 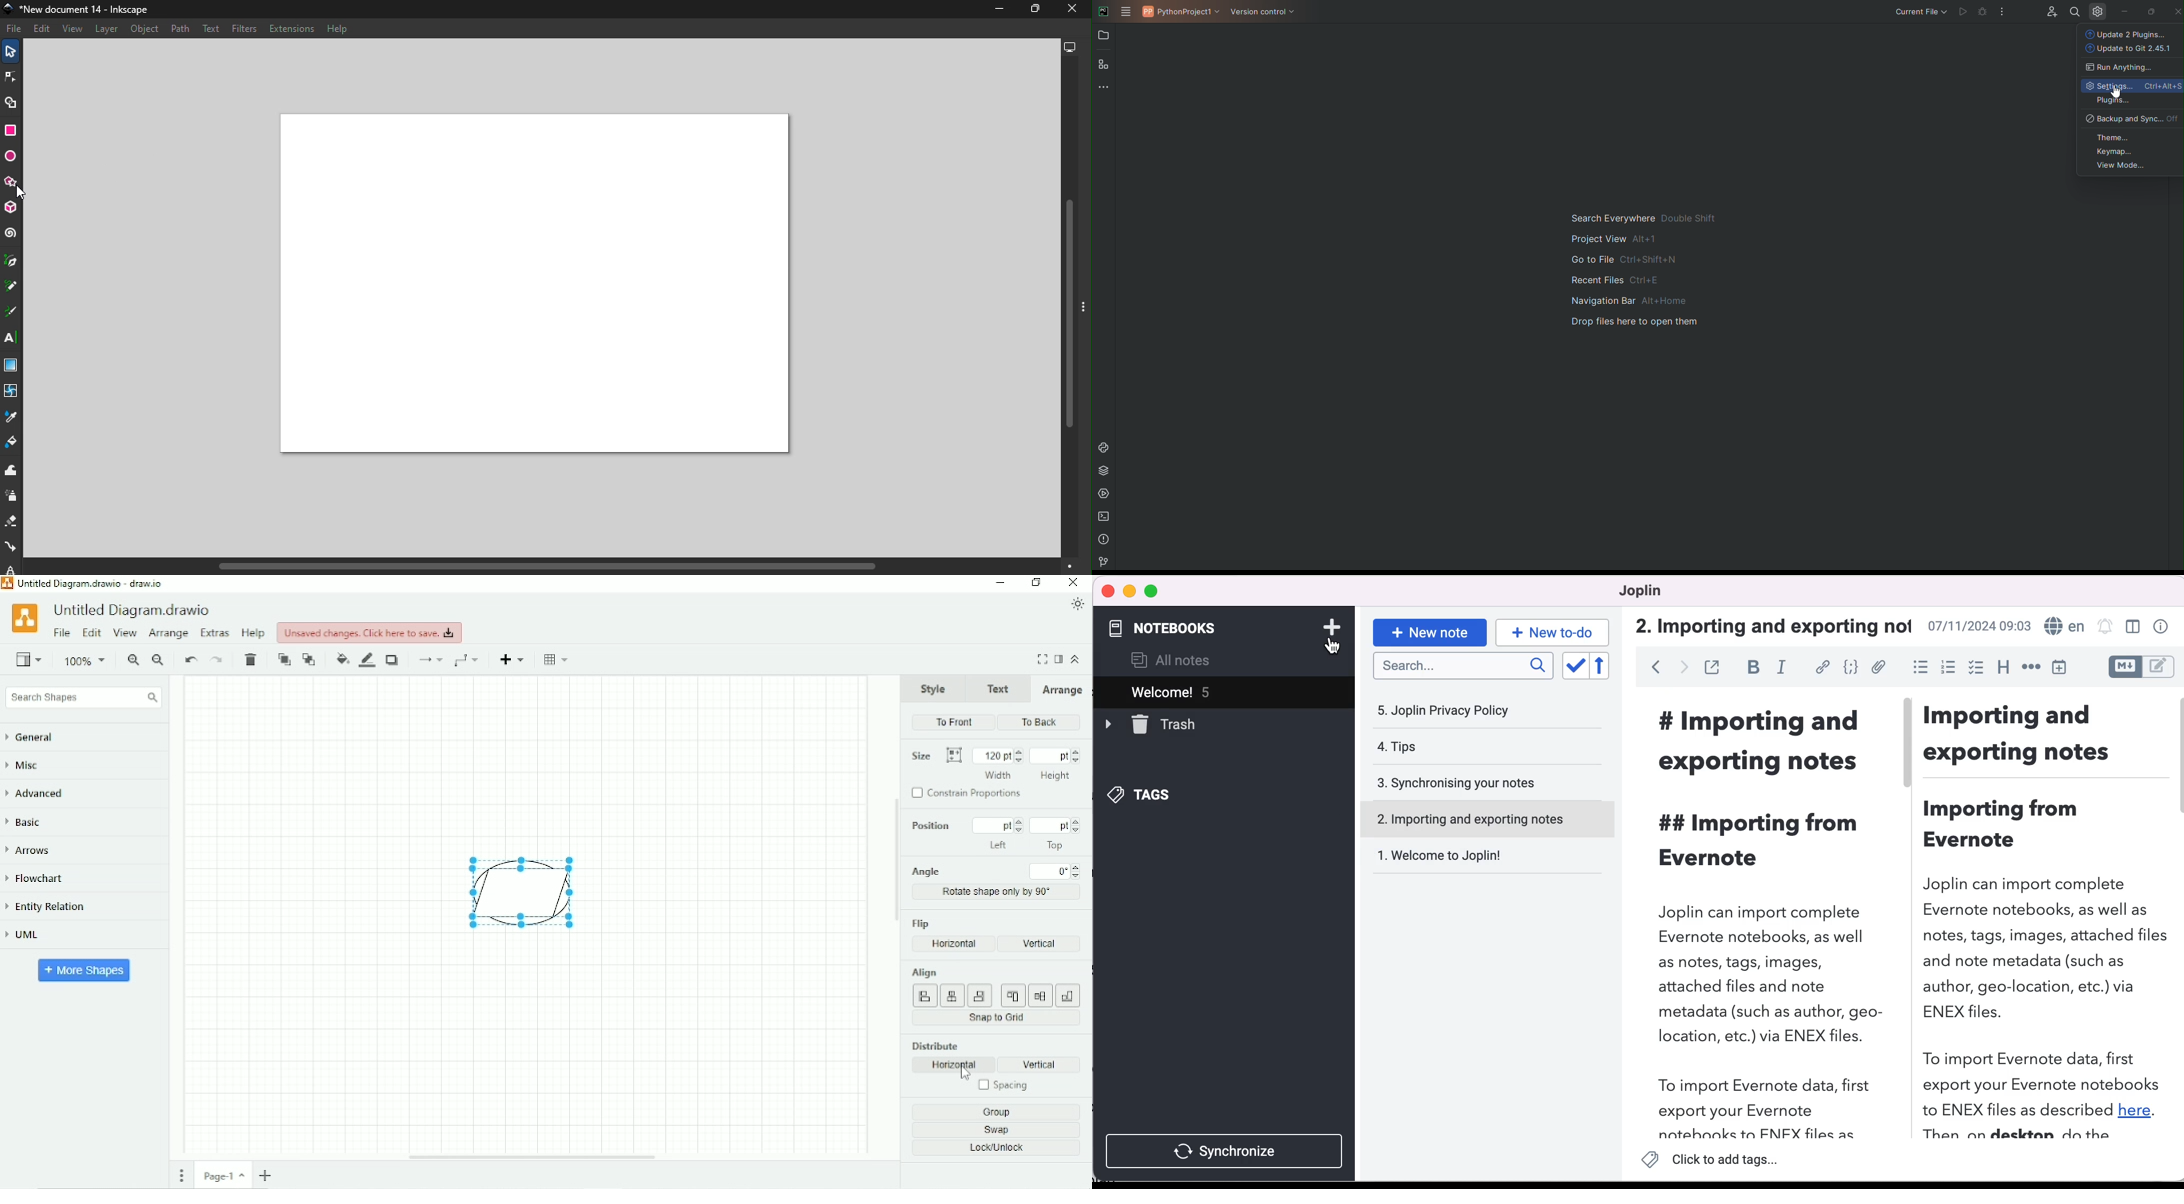 I want to click on checkbox, so click(x=1976, y=668).